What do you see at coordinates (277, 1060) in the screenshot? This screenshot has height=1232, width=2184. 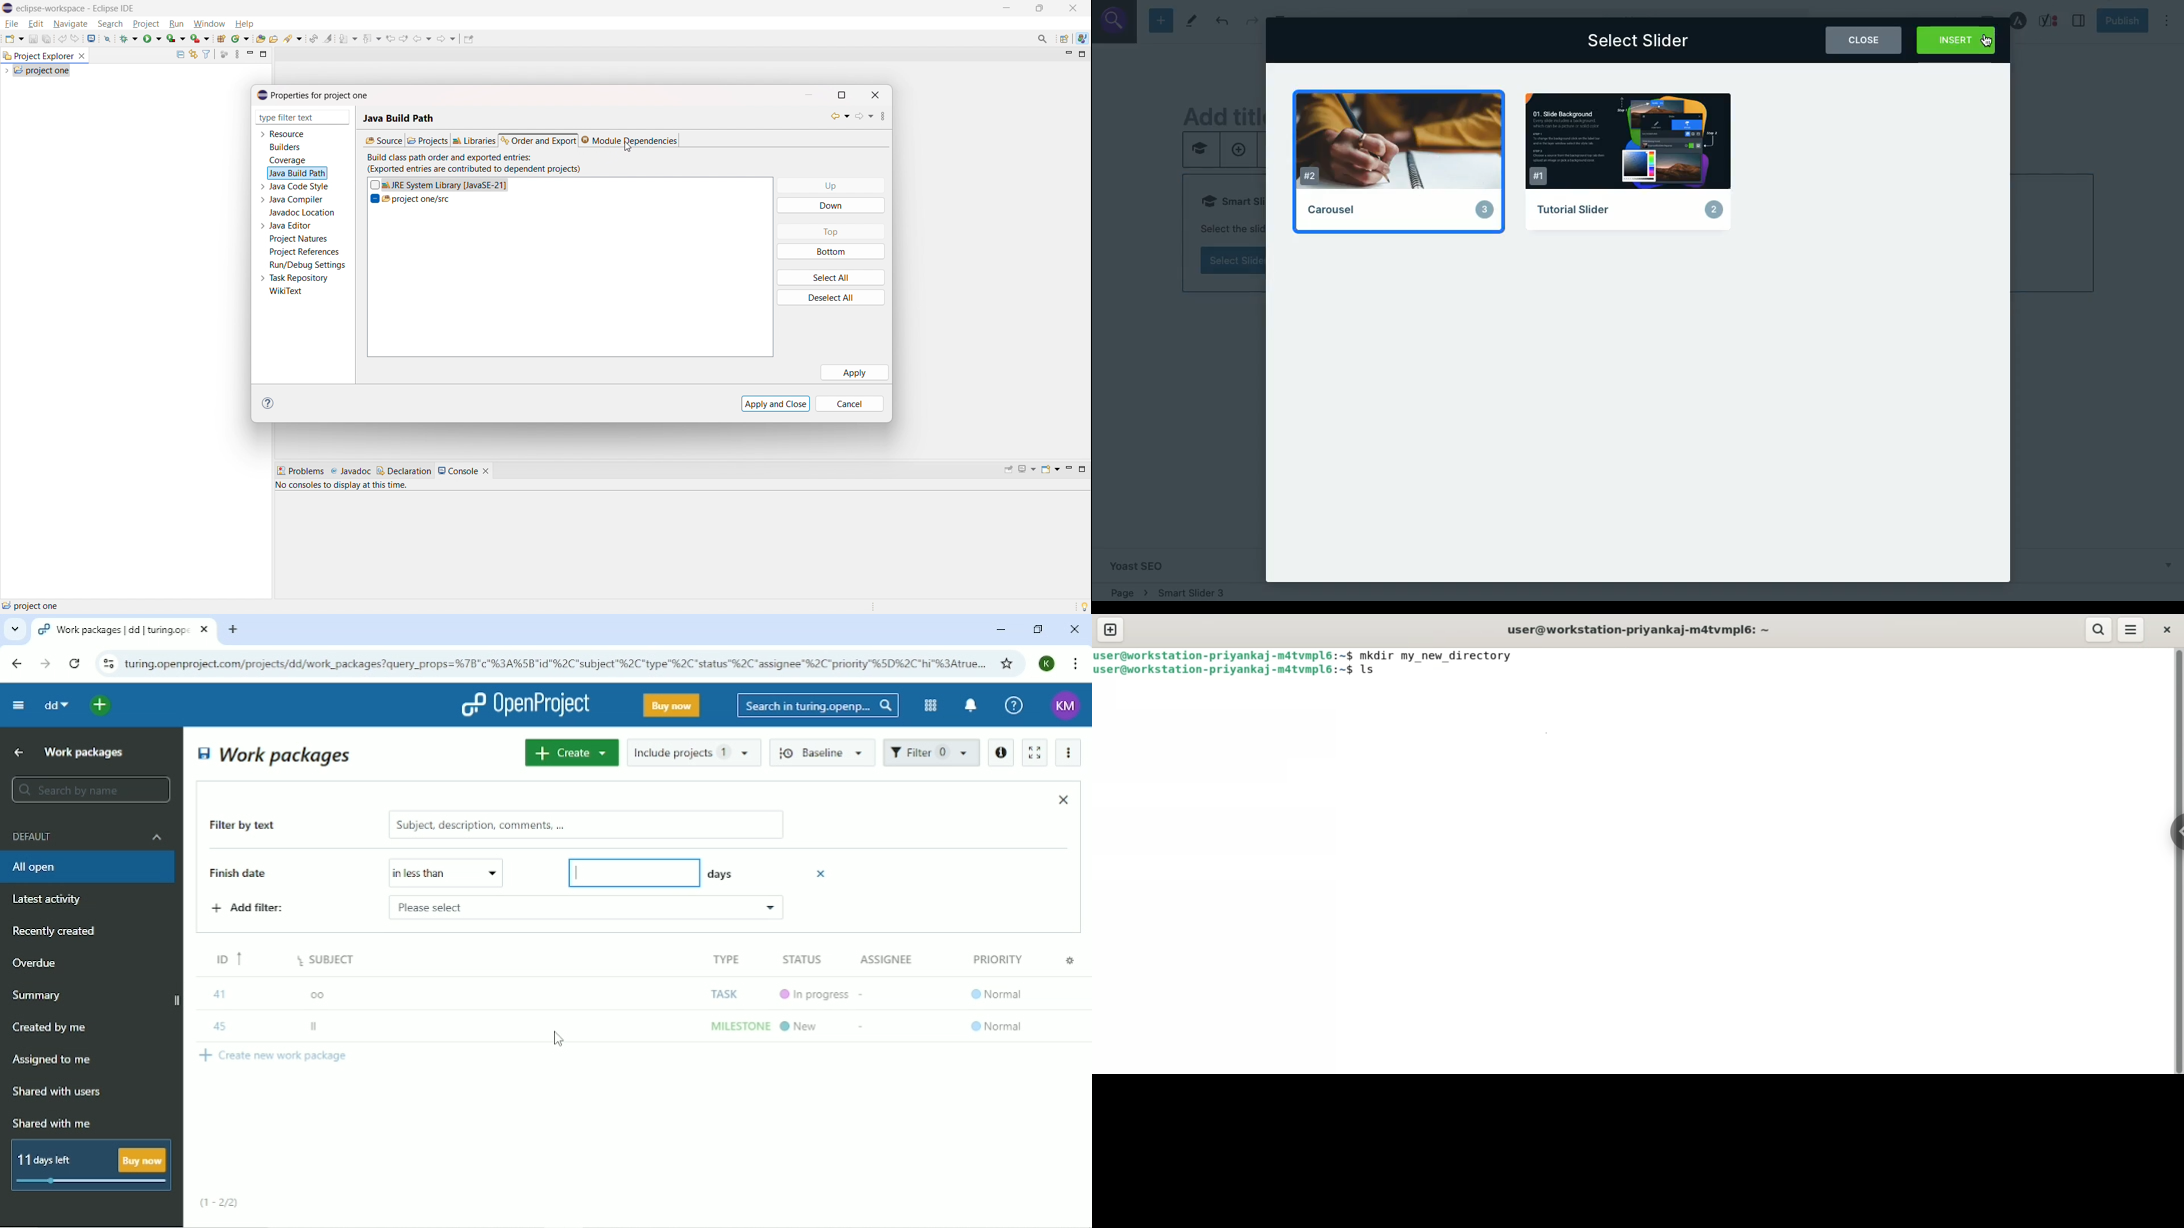 I see `Create new work package` at bounding box center [277, 1060].